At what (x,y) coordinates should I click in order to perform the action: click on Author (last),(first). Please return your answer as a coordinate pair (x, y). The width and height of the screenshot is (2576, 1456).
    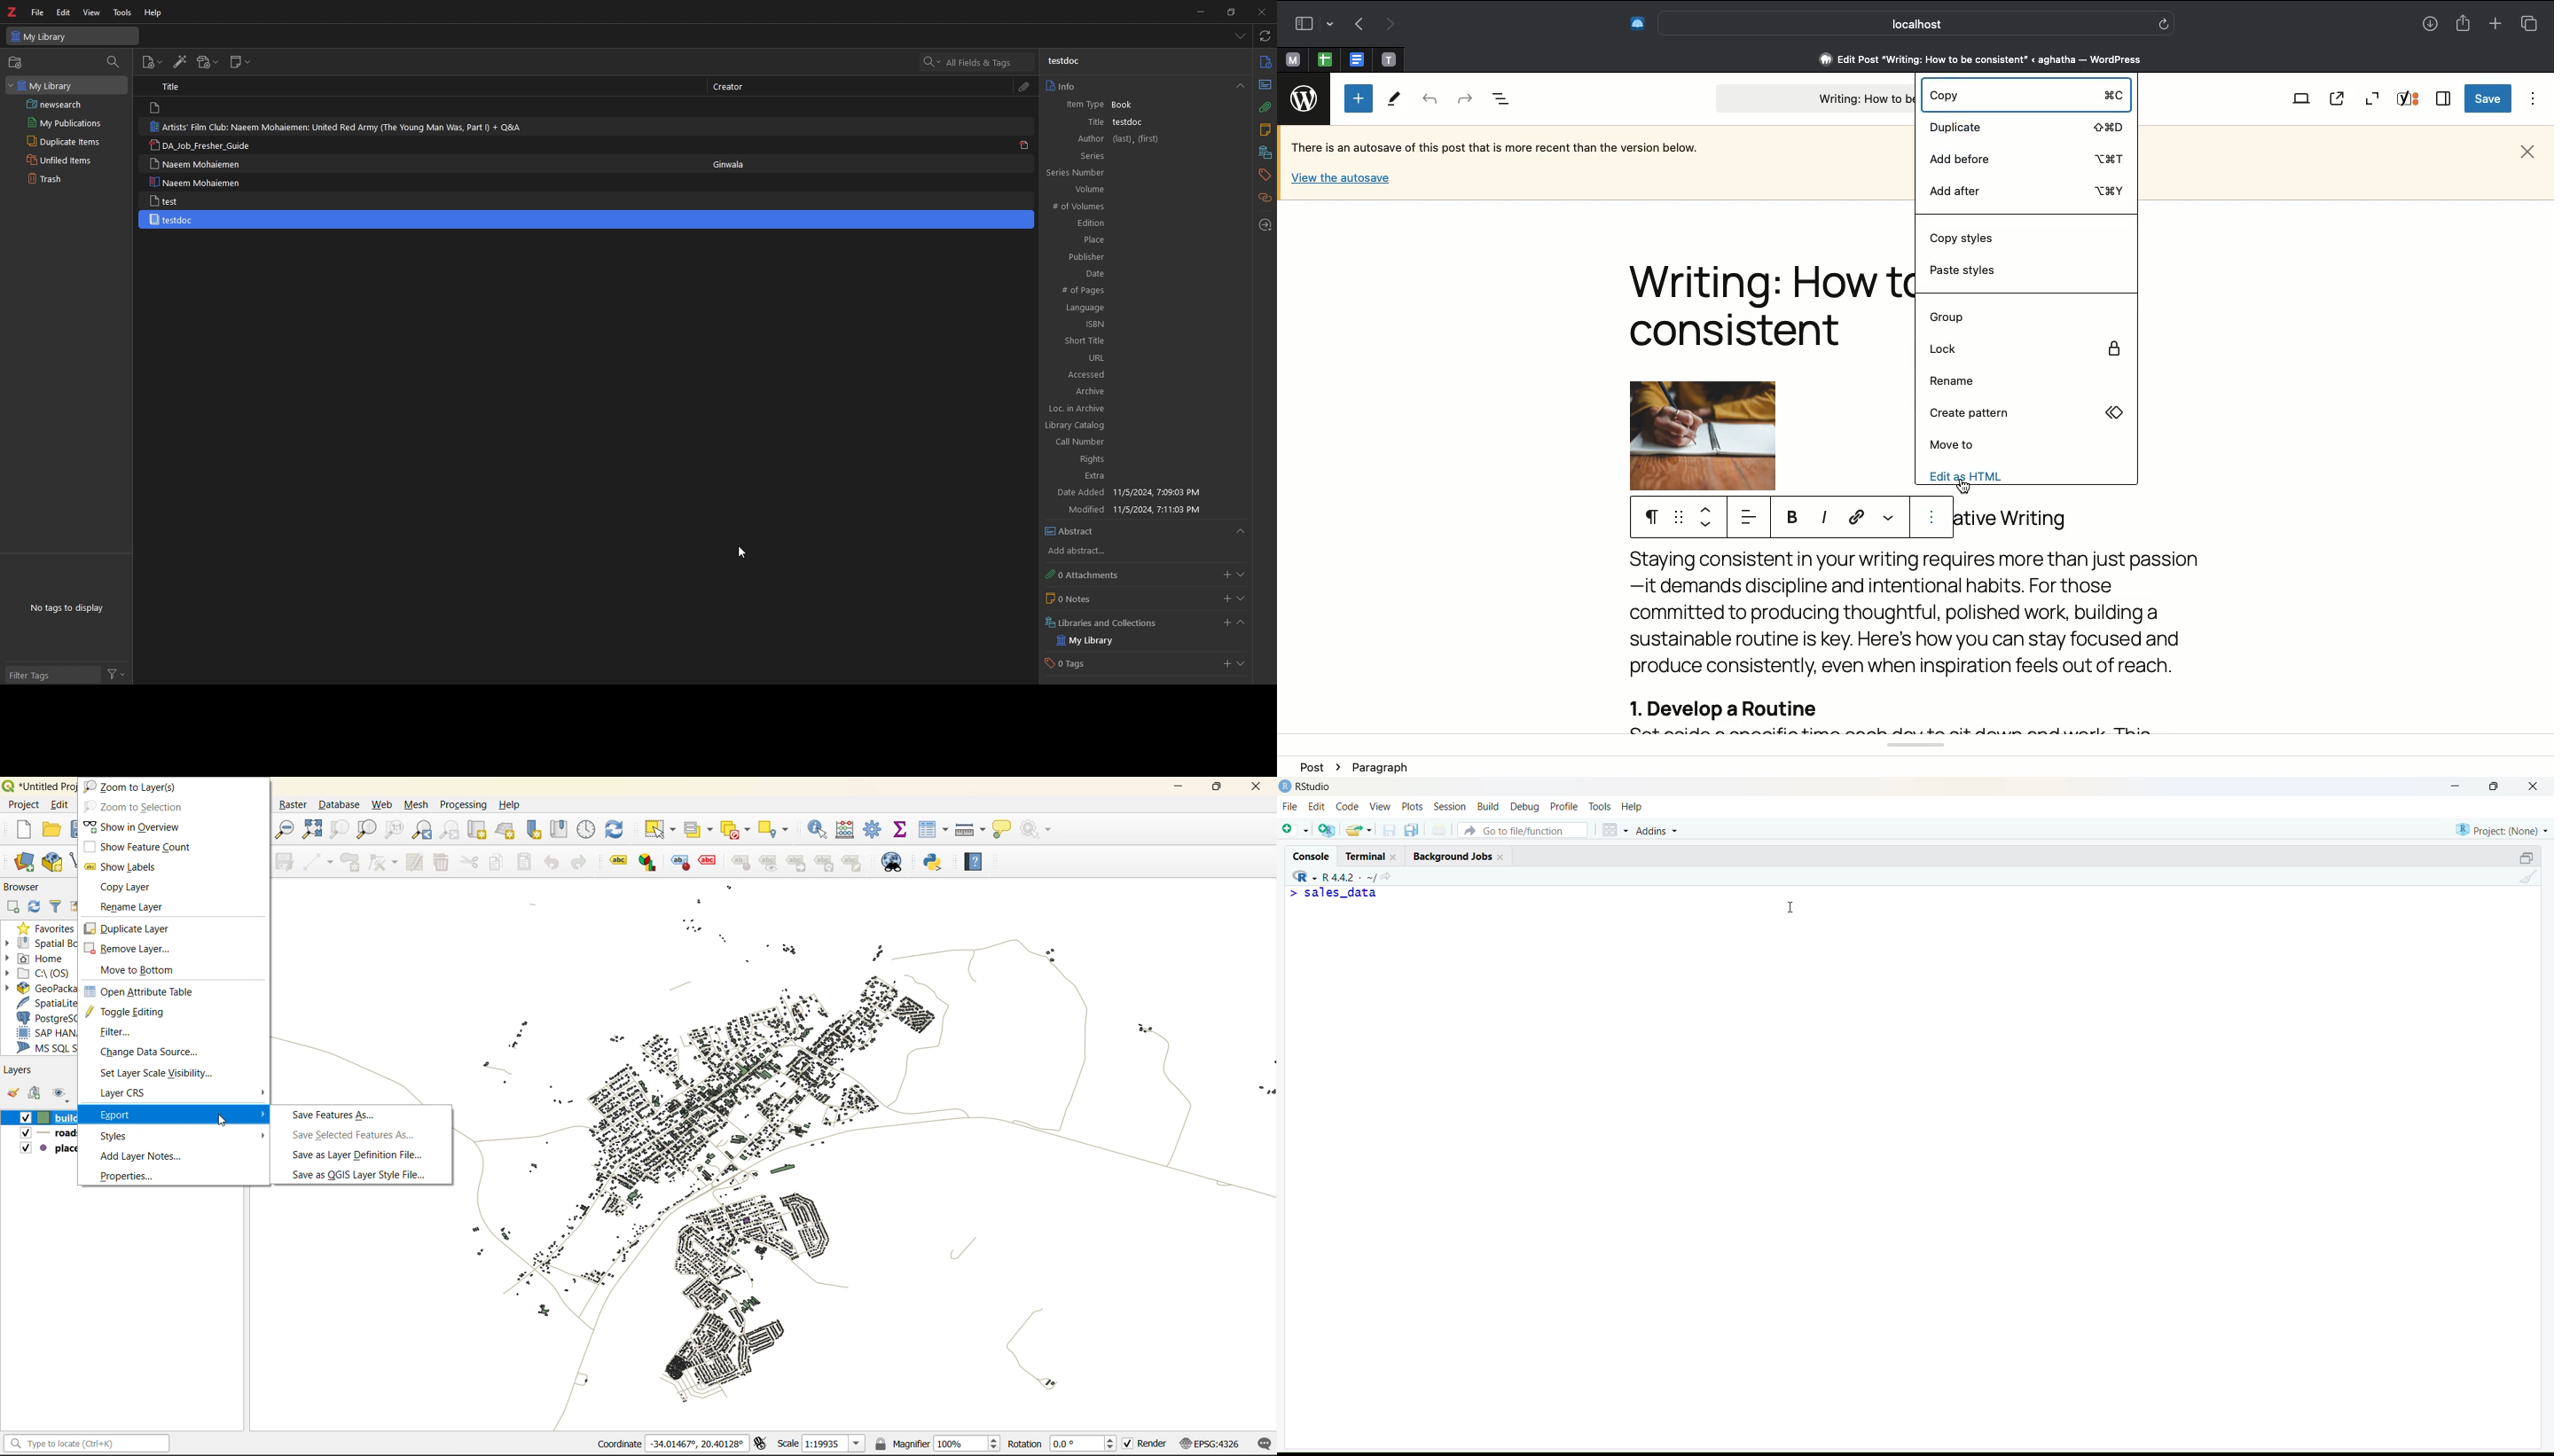
    Looking at the image, I should click on (1143, 139).